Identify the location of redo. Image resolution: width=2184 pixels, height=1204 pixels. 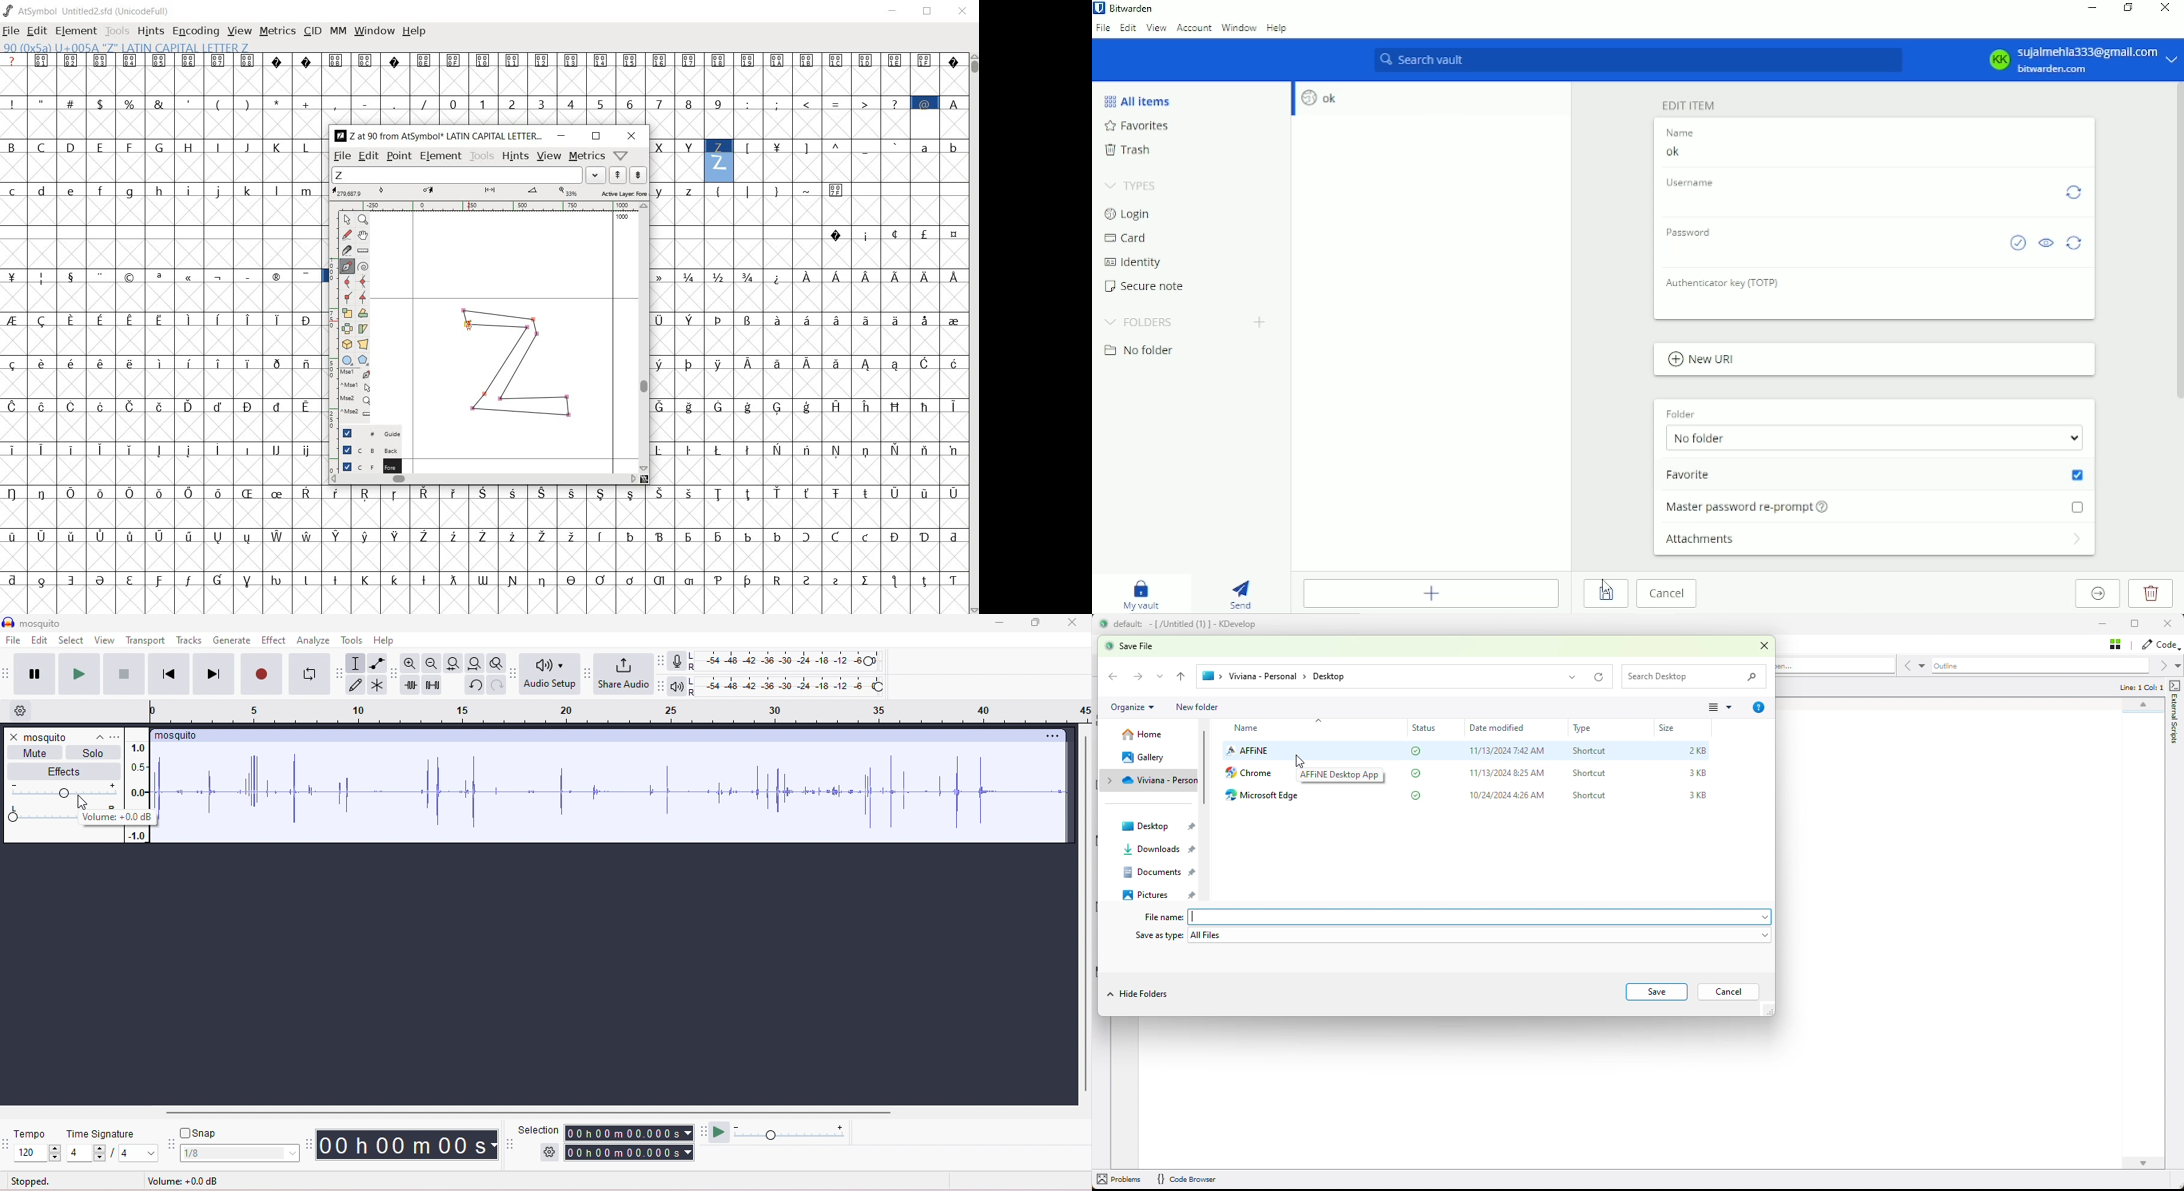
(497, 686).